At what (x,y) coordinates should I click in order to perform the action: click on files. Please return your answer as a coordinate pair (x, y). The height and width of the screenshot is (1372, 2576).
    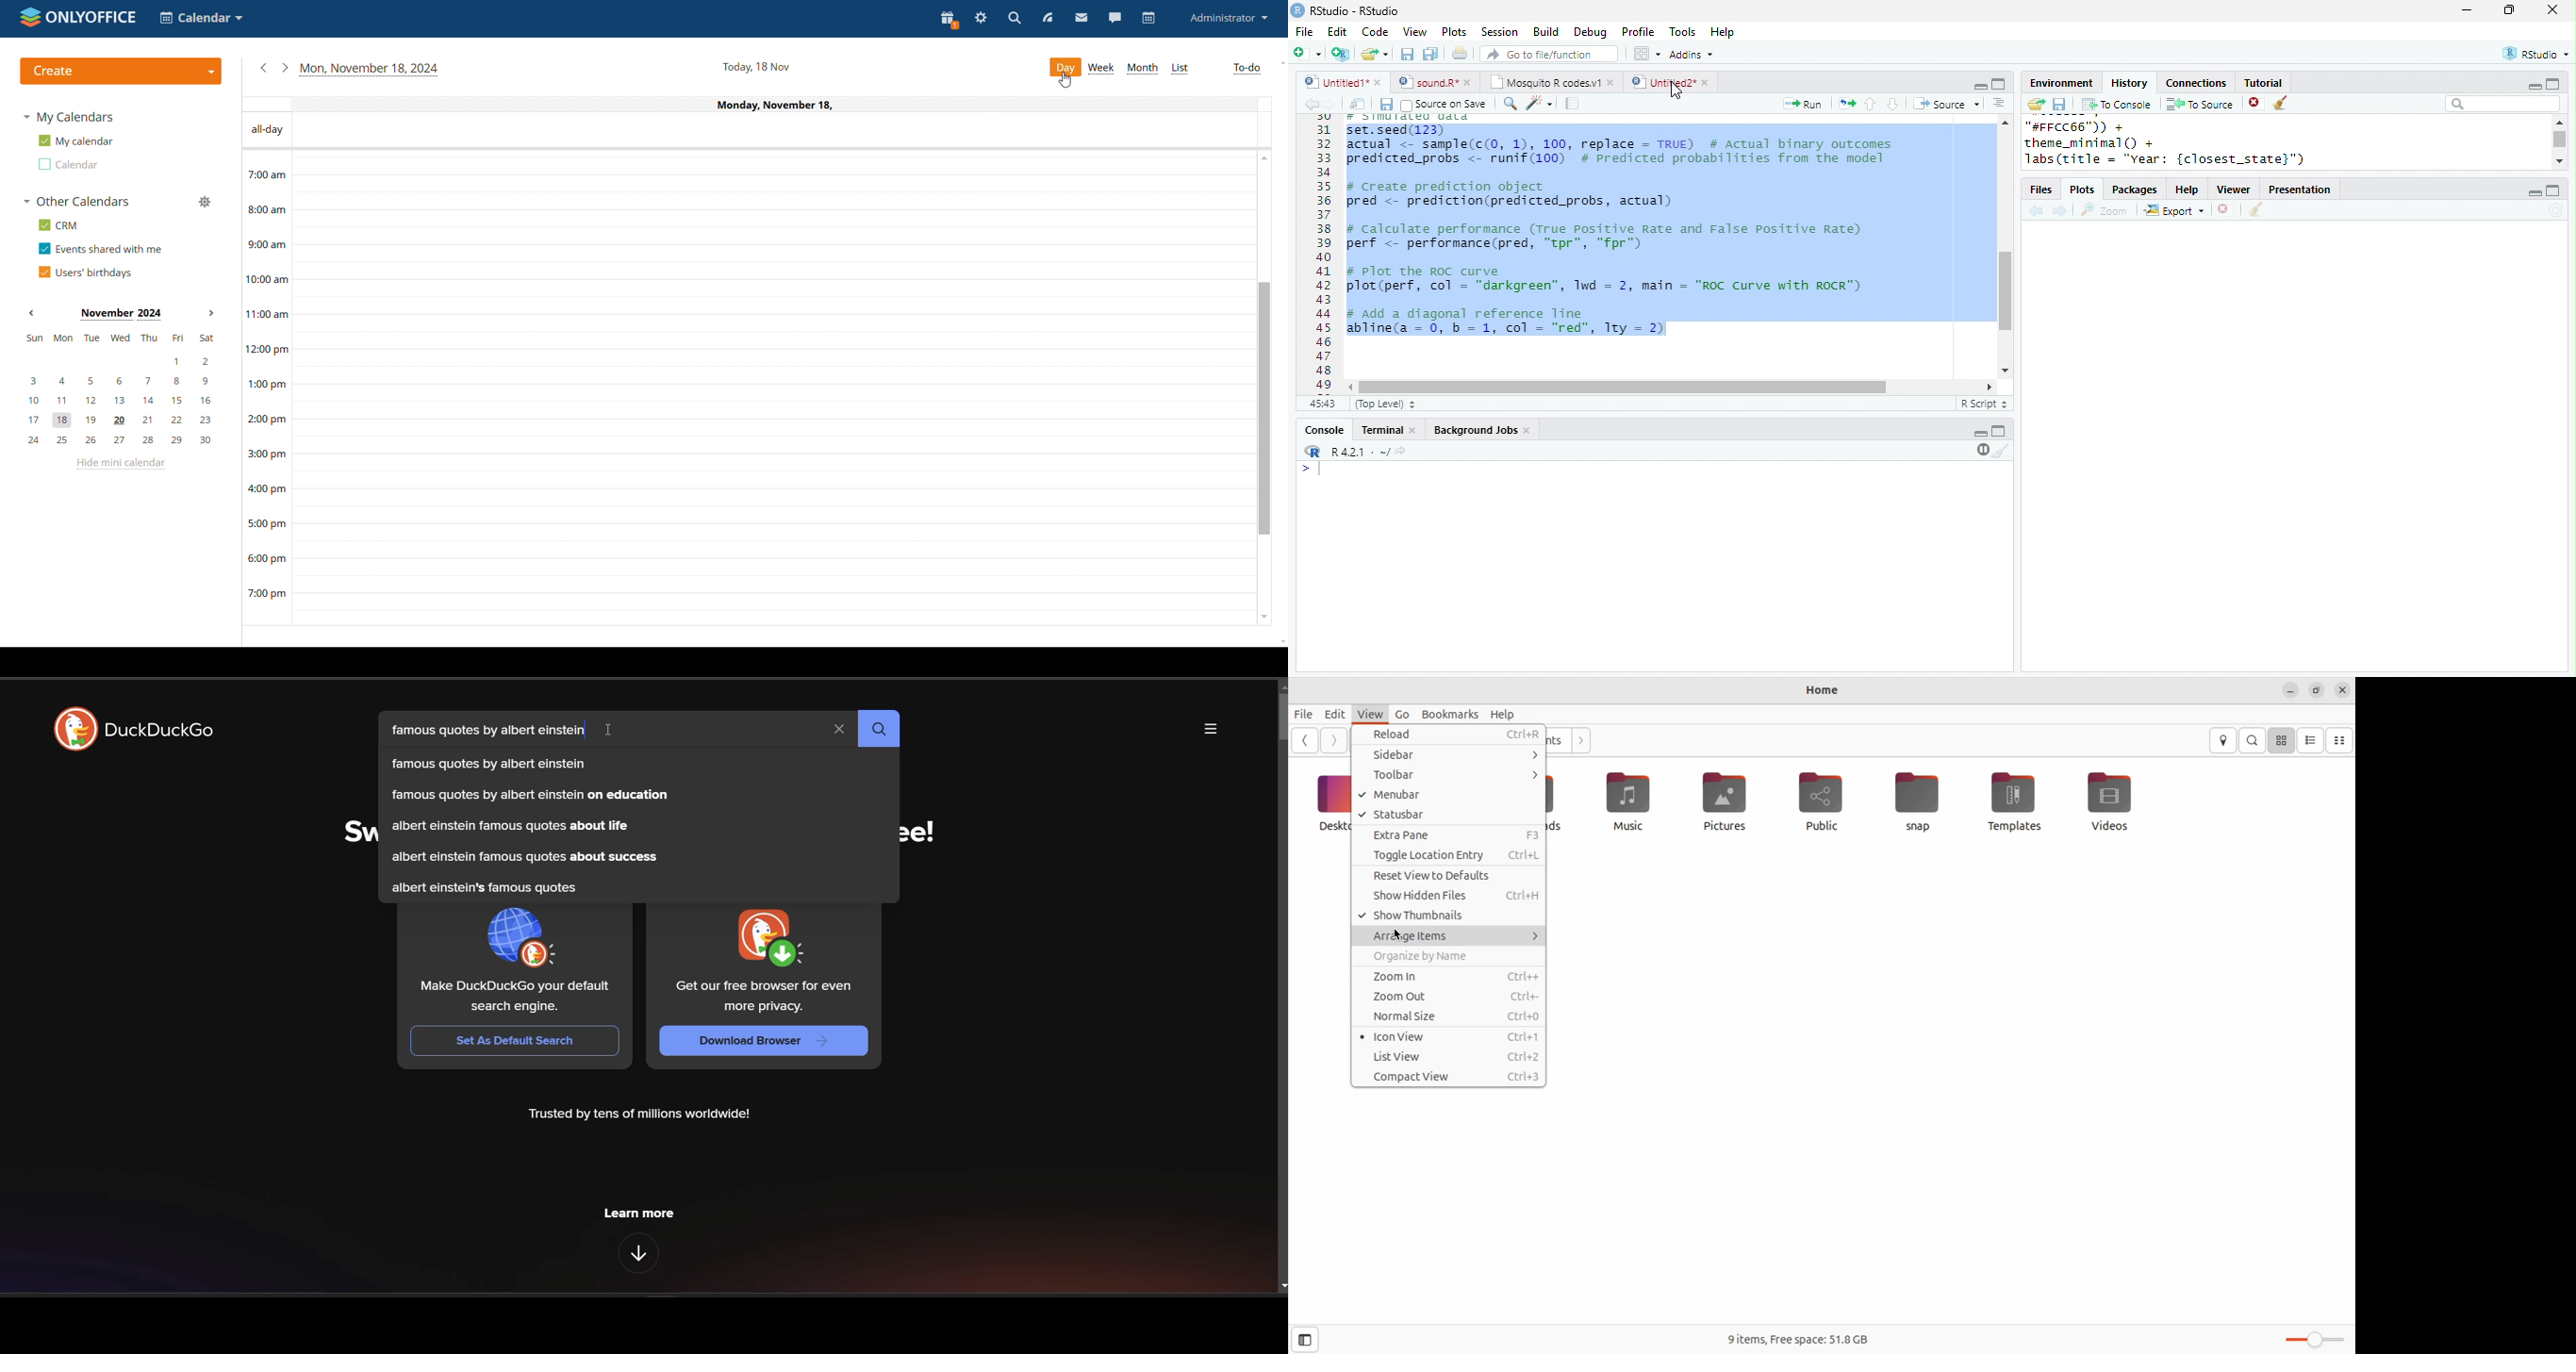
    Looking at the image, I should click on (2042, 190).